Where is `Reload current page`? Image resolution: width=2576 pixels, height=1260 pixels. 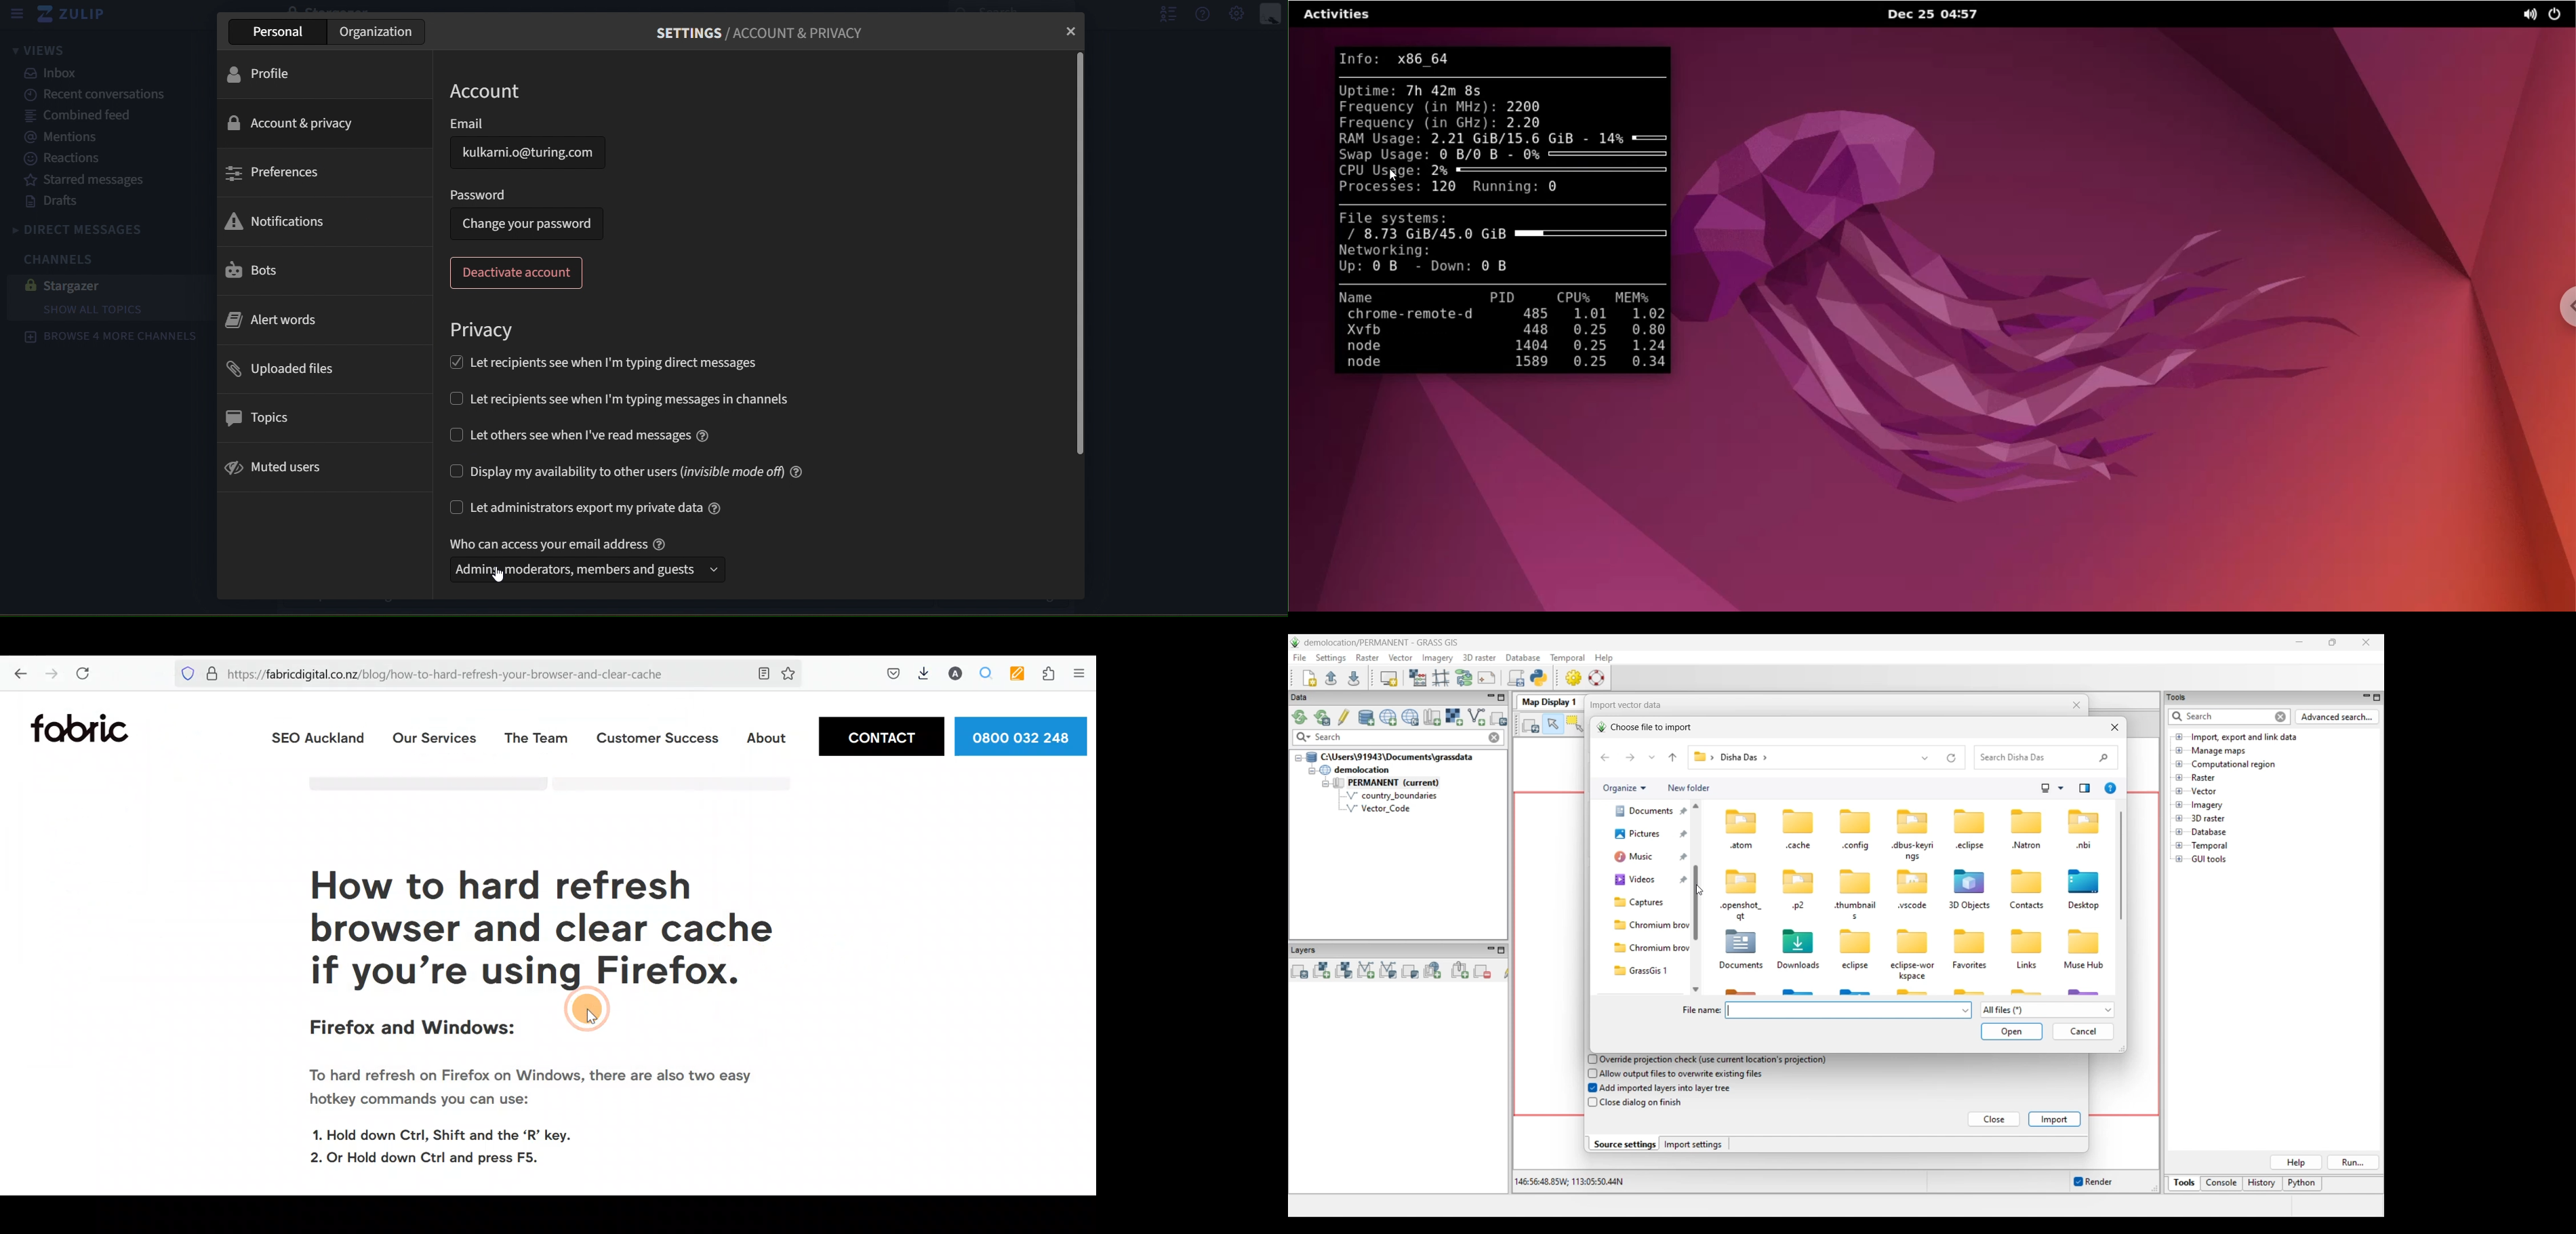
Reload current page is located at coordinates (86, 674).